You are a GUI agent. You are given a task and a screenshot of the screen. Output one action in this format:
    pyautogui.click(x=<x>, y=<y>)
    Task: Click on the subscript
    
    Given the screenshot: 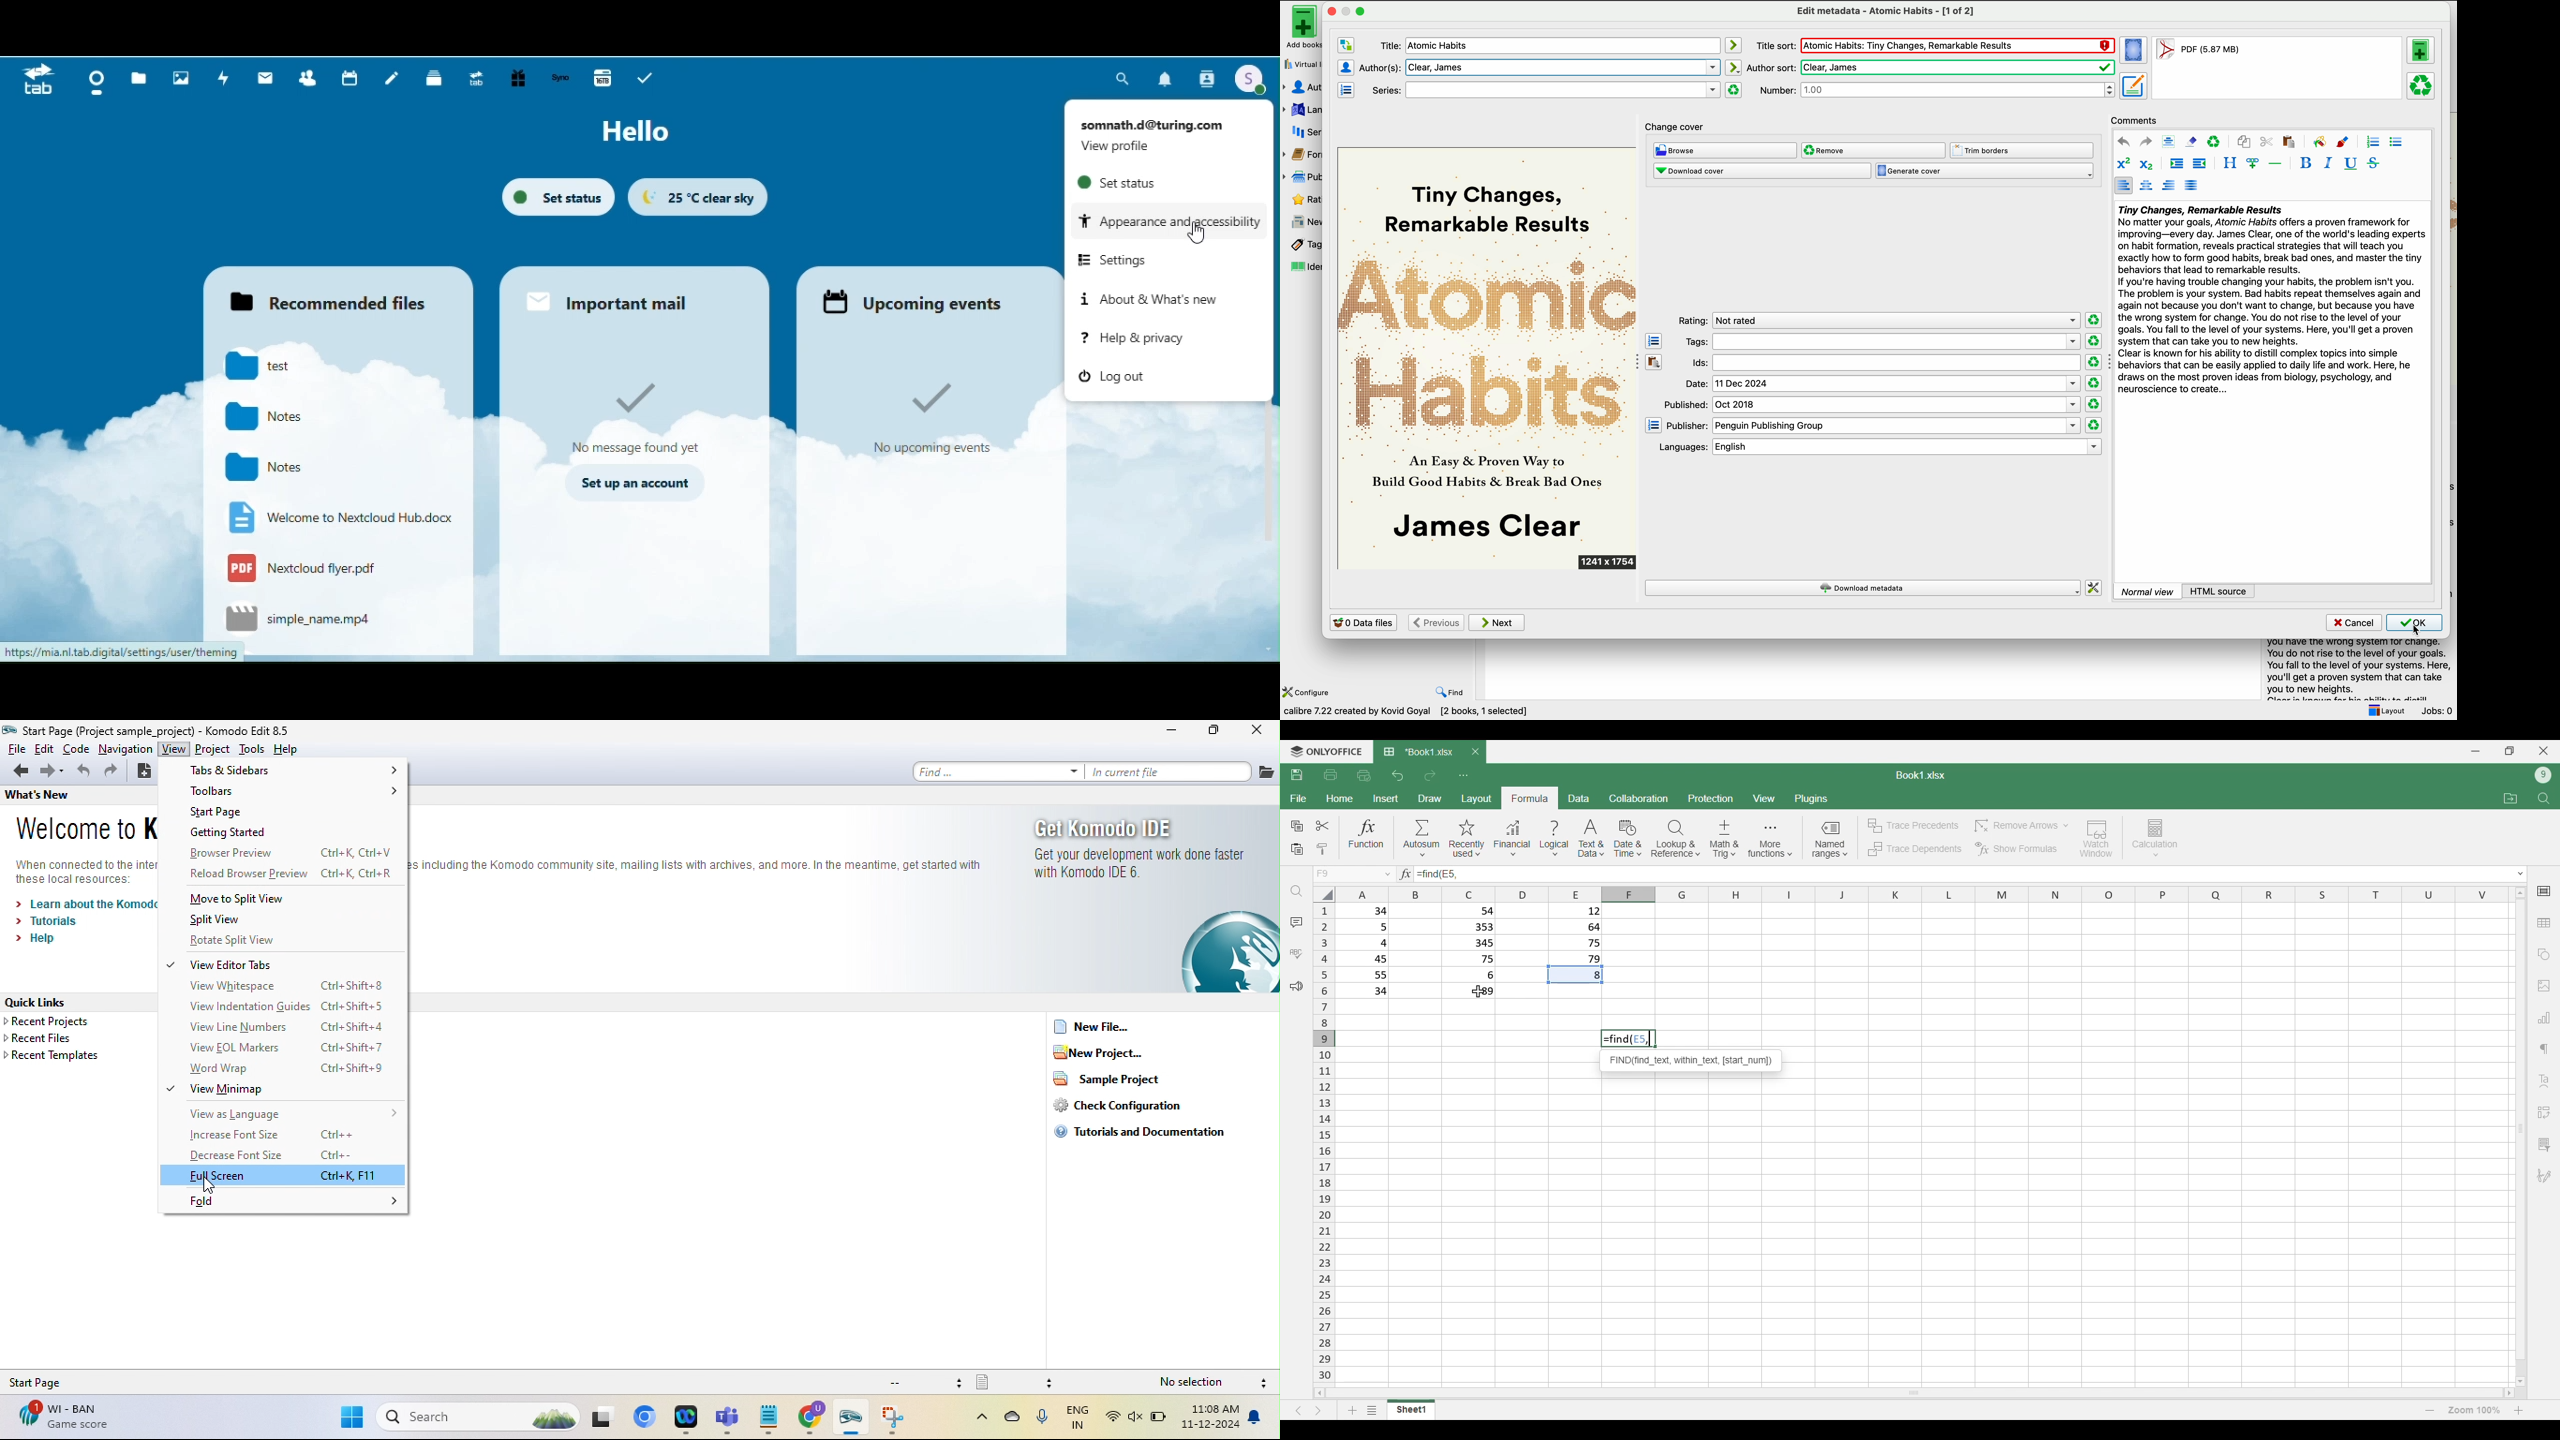 What is the action you would take?
    pyautogui.click(x=2149, y=164)
    